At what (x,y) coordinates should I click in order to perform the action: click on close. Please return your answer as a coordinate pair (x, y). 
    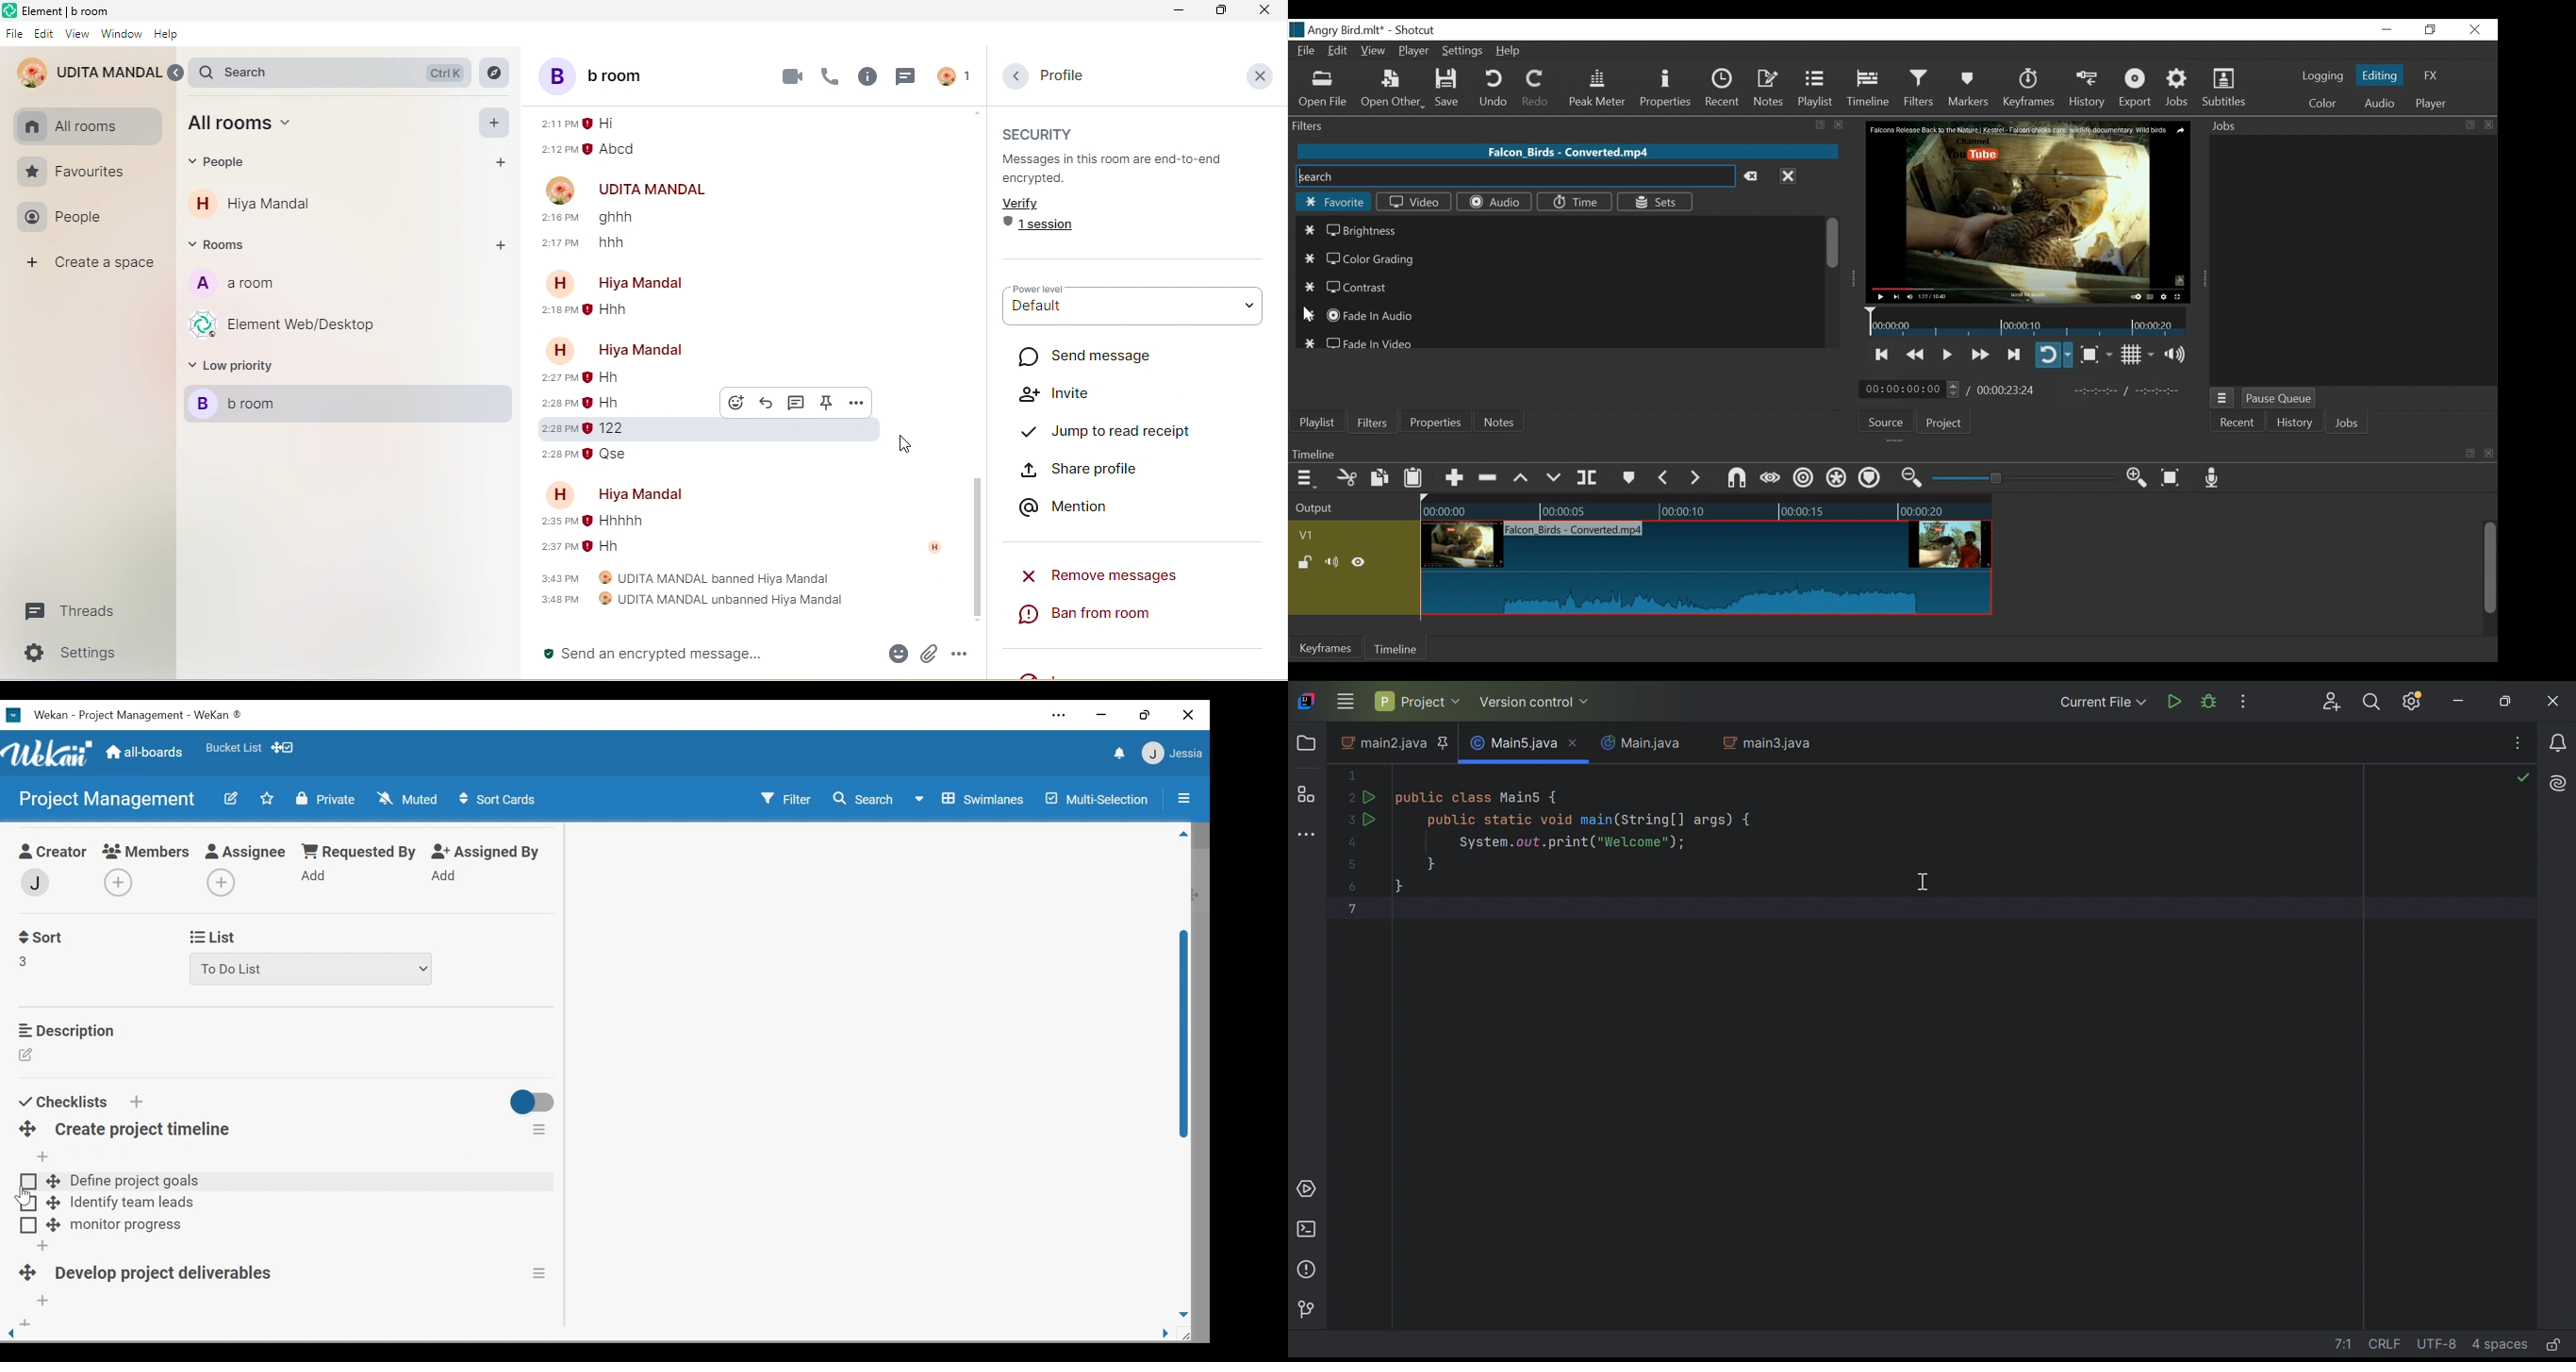
    Looking at the image, I should click on (1260, 75).